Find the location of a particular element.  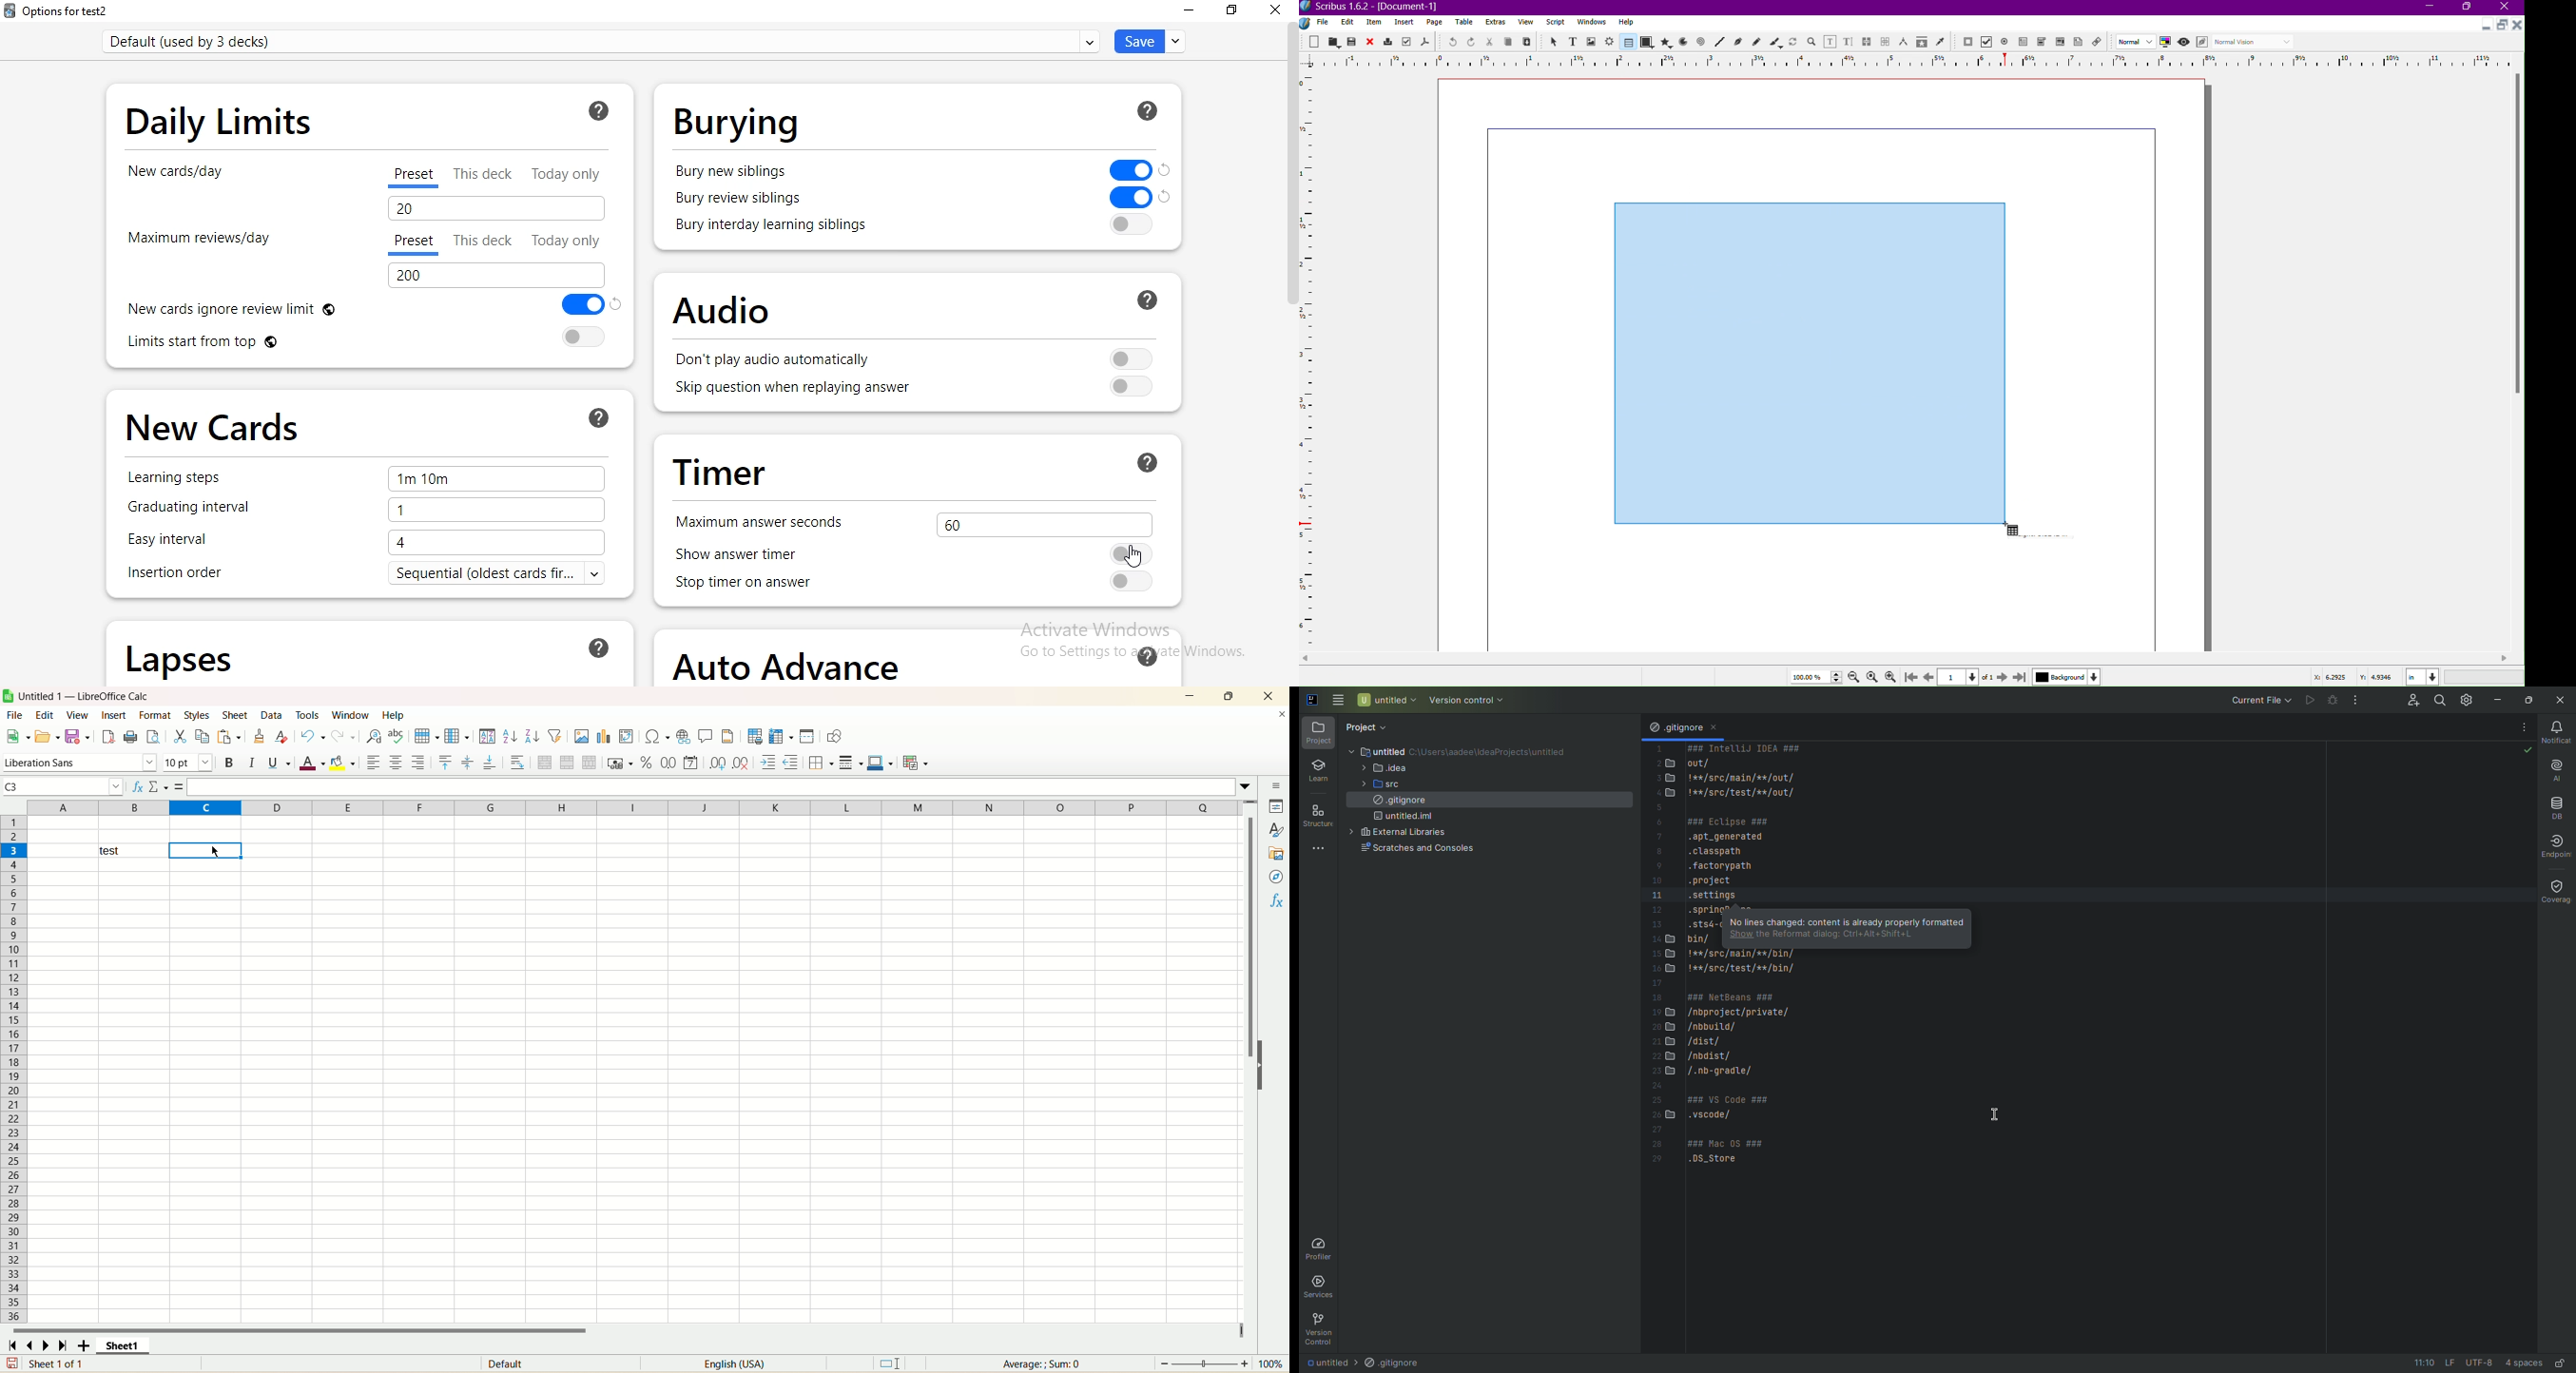

Window is located at coordinates (1590, 24).